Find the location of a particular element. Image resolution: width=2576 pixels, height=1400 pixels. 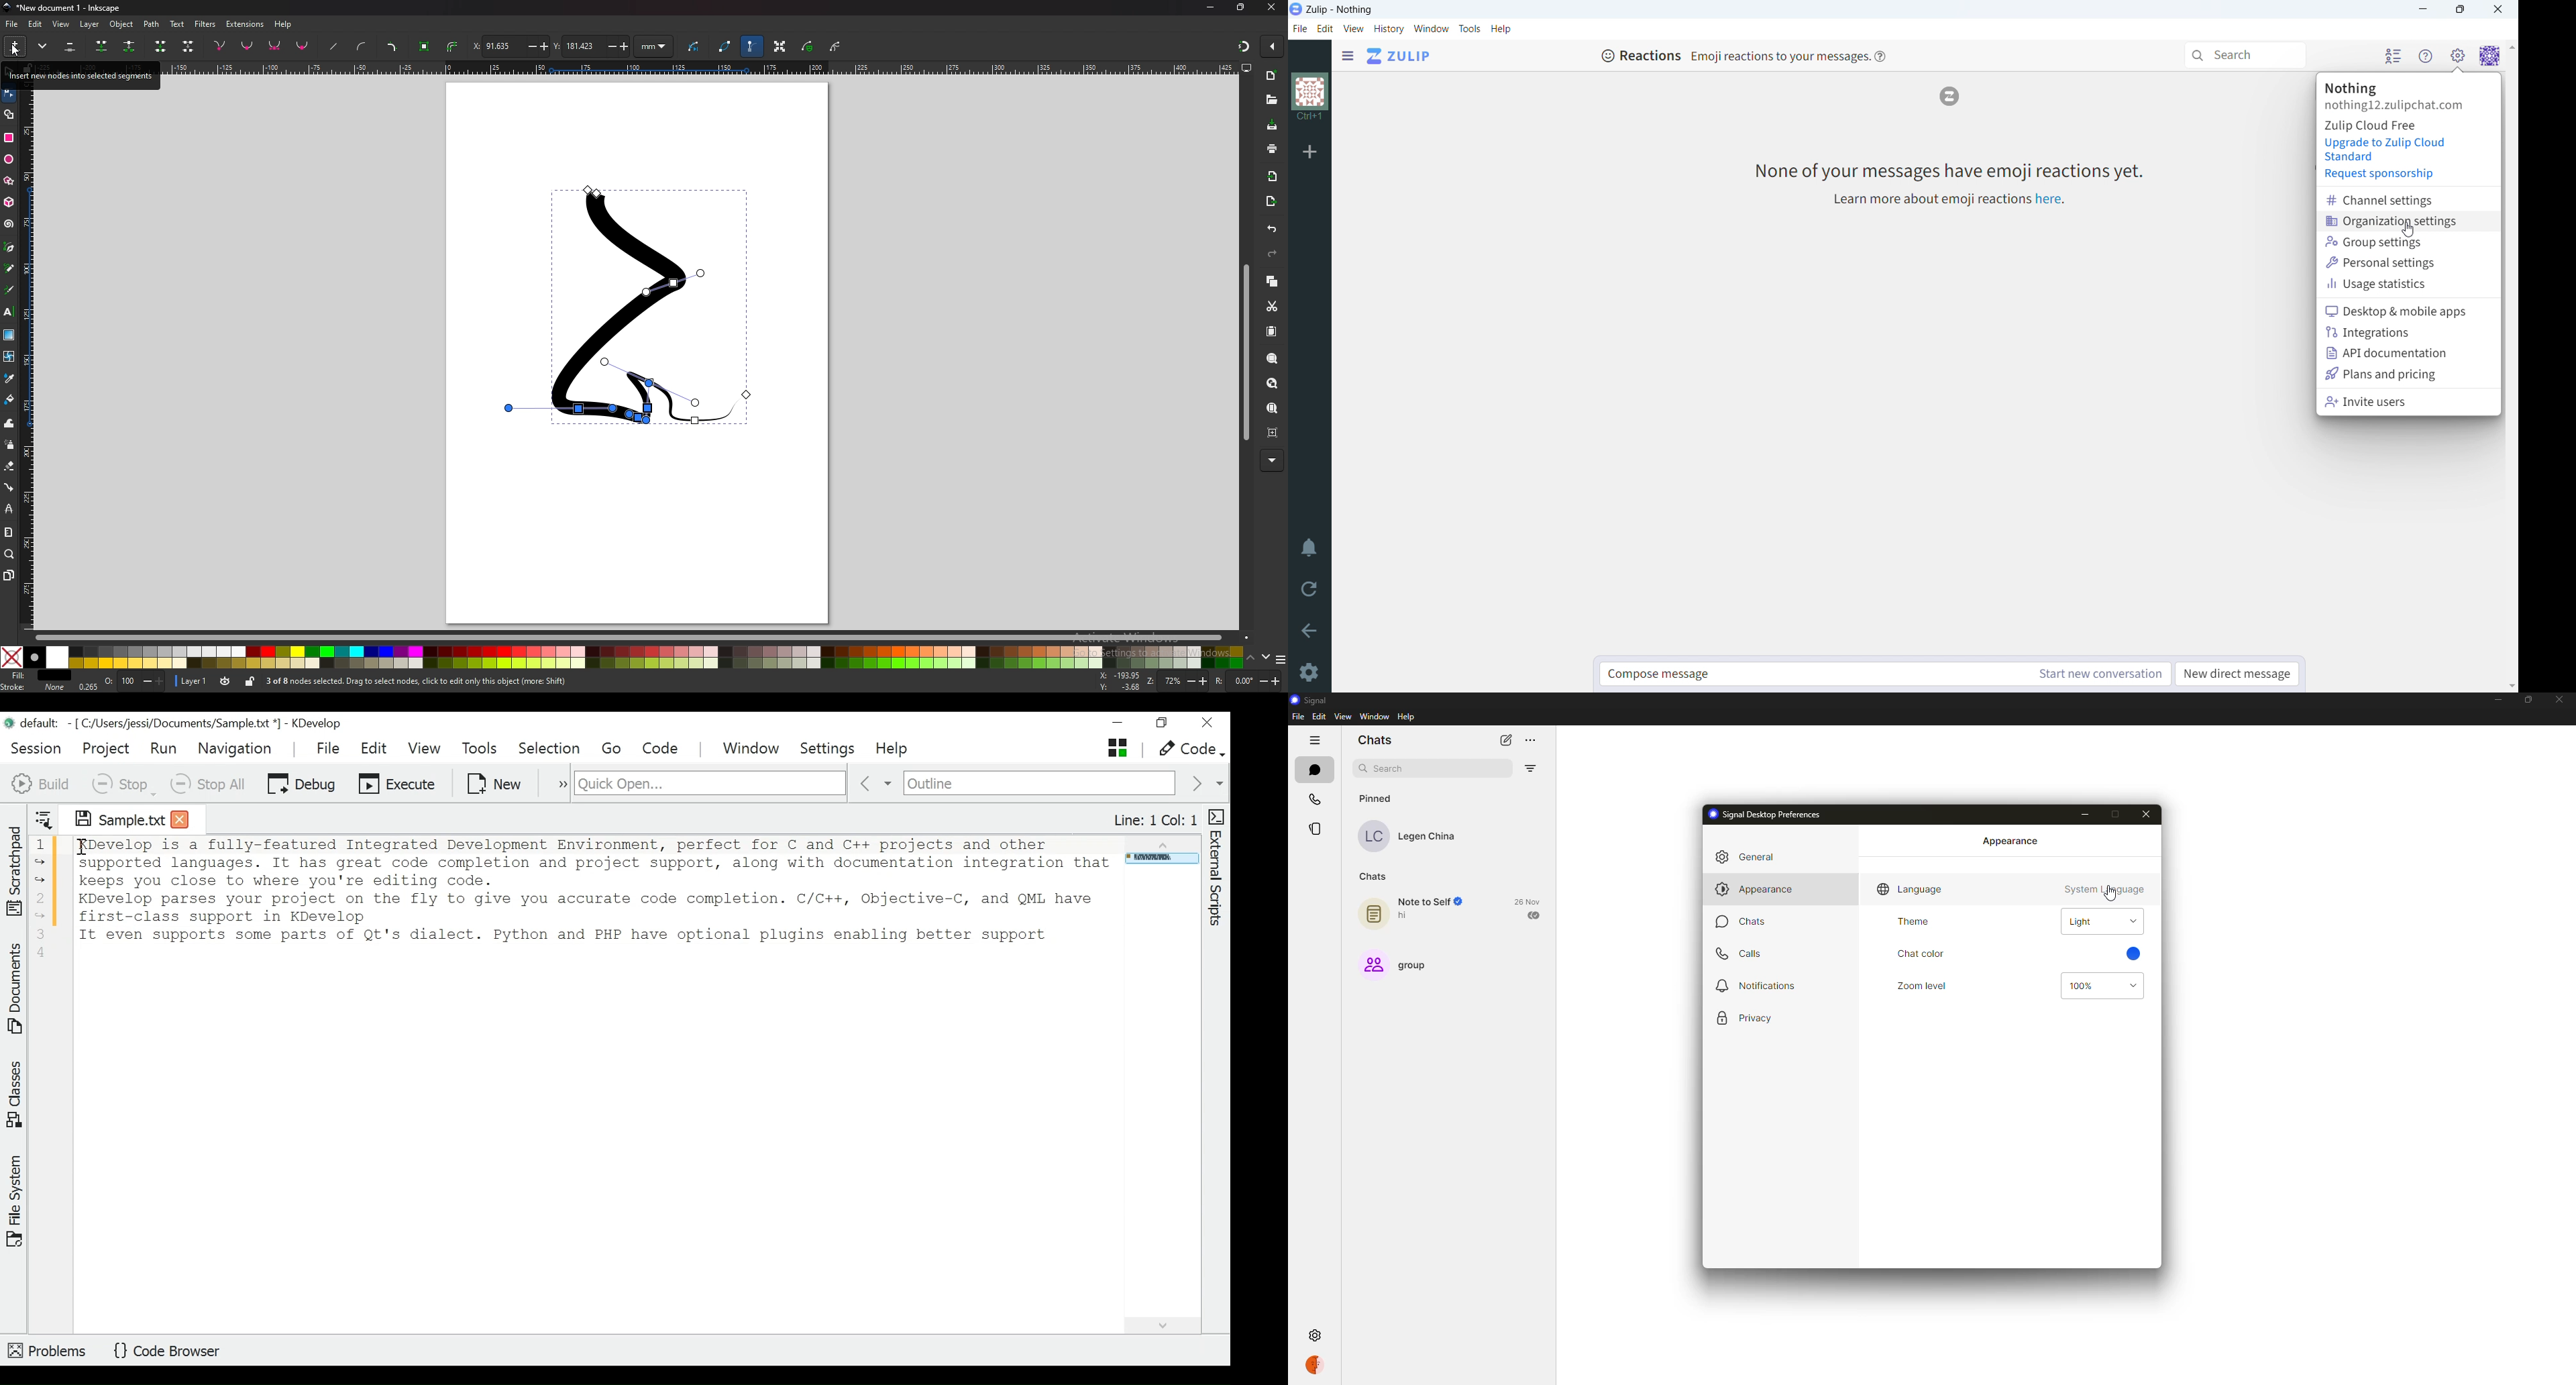

channel settings is located at coordinates (2410, 200).